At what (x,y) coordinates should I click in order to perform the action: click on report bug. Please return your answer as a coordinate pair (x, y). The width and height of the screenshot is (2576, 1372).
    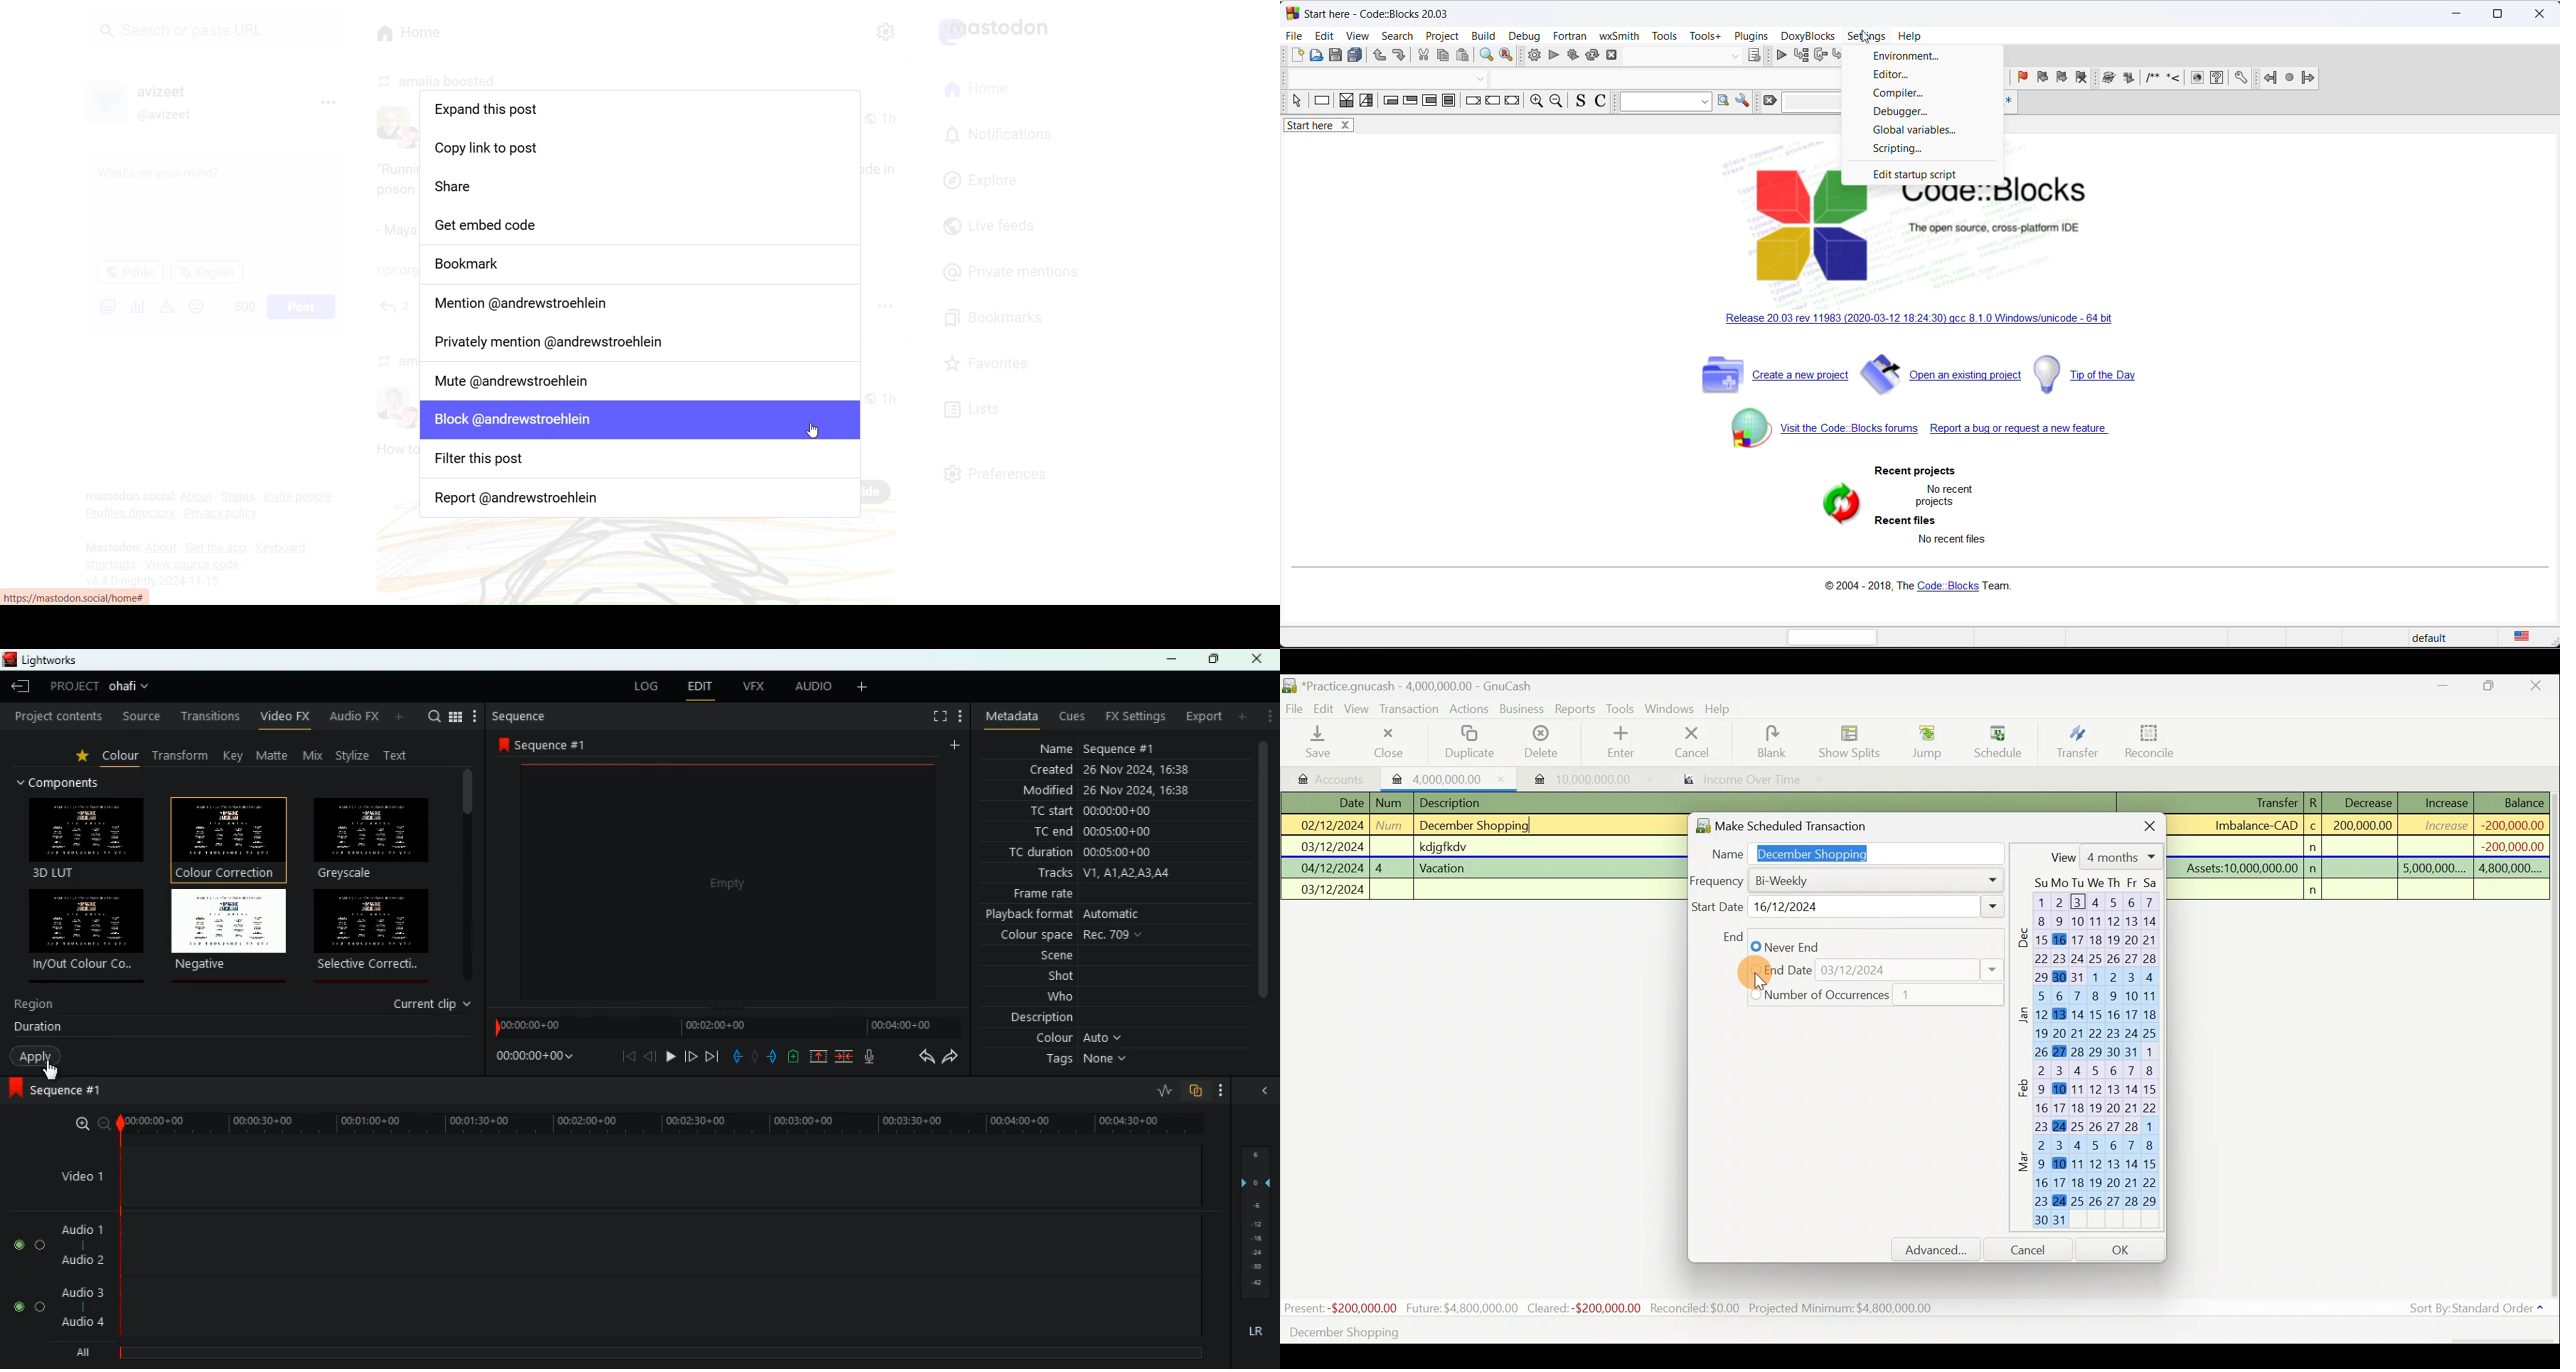
    Looking at the image, I should click on (2030, 432).